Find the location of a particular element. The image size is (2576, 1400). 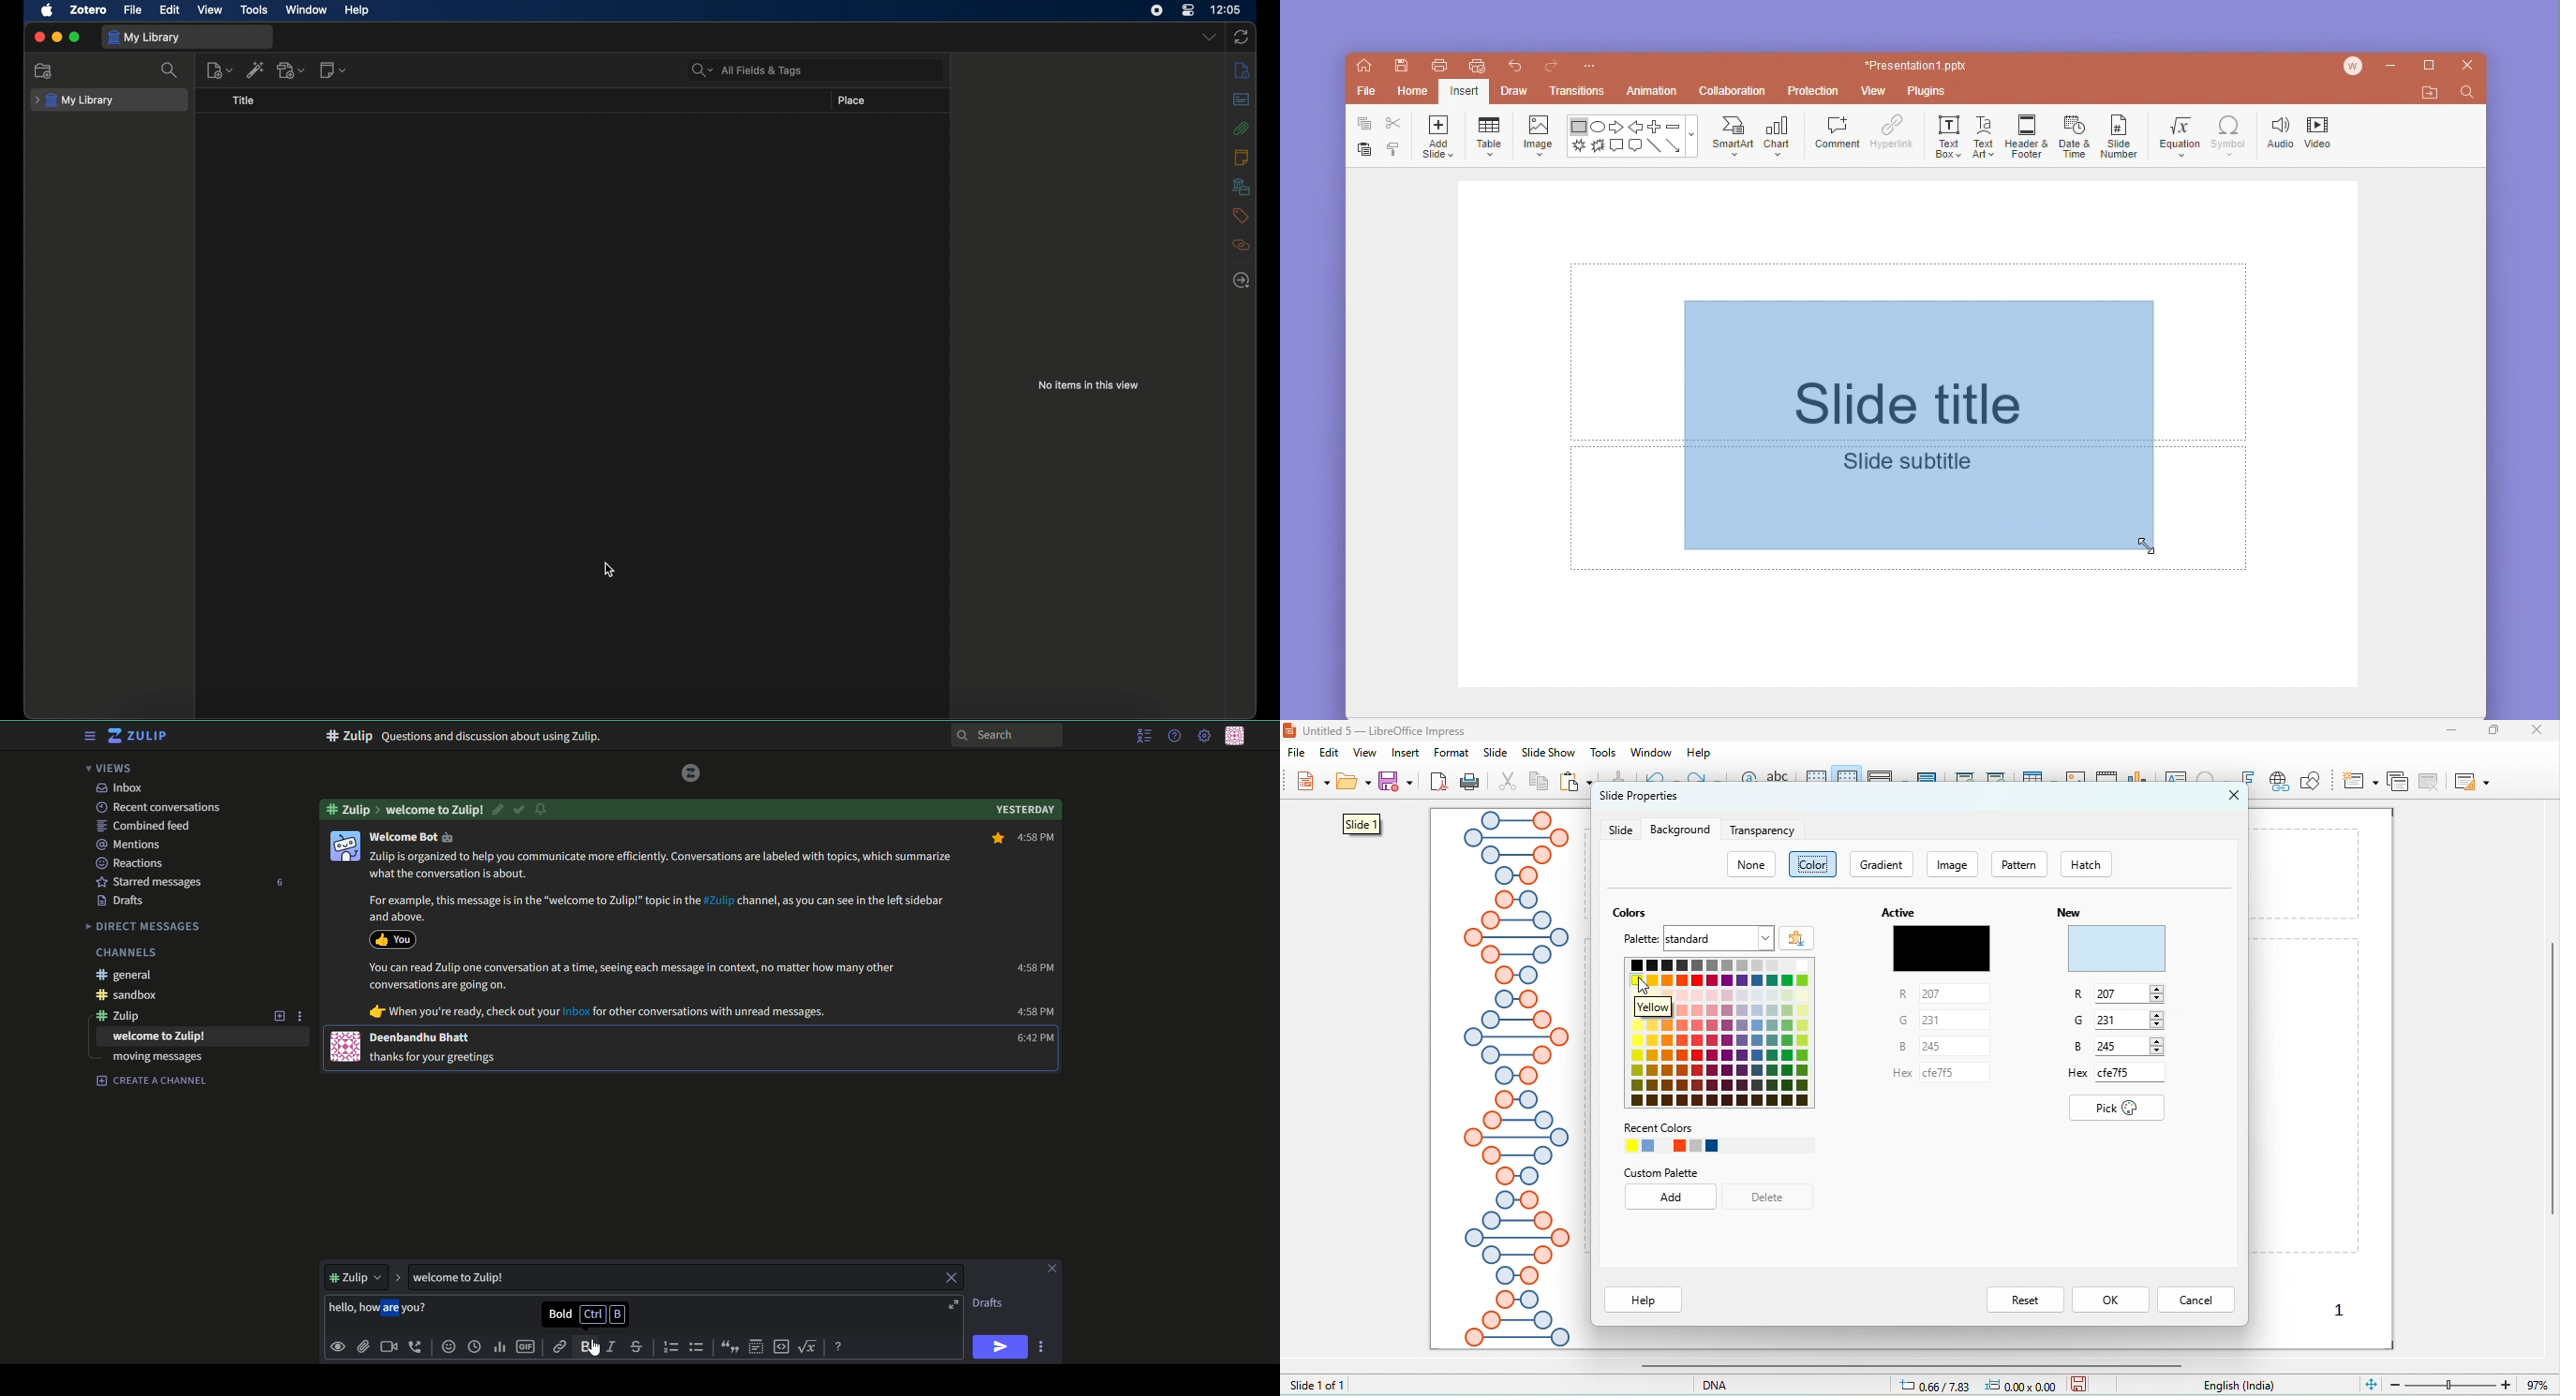

hyperlink is located at coordinates (2278, 783).